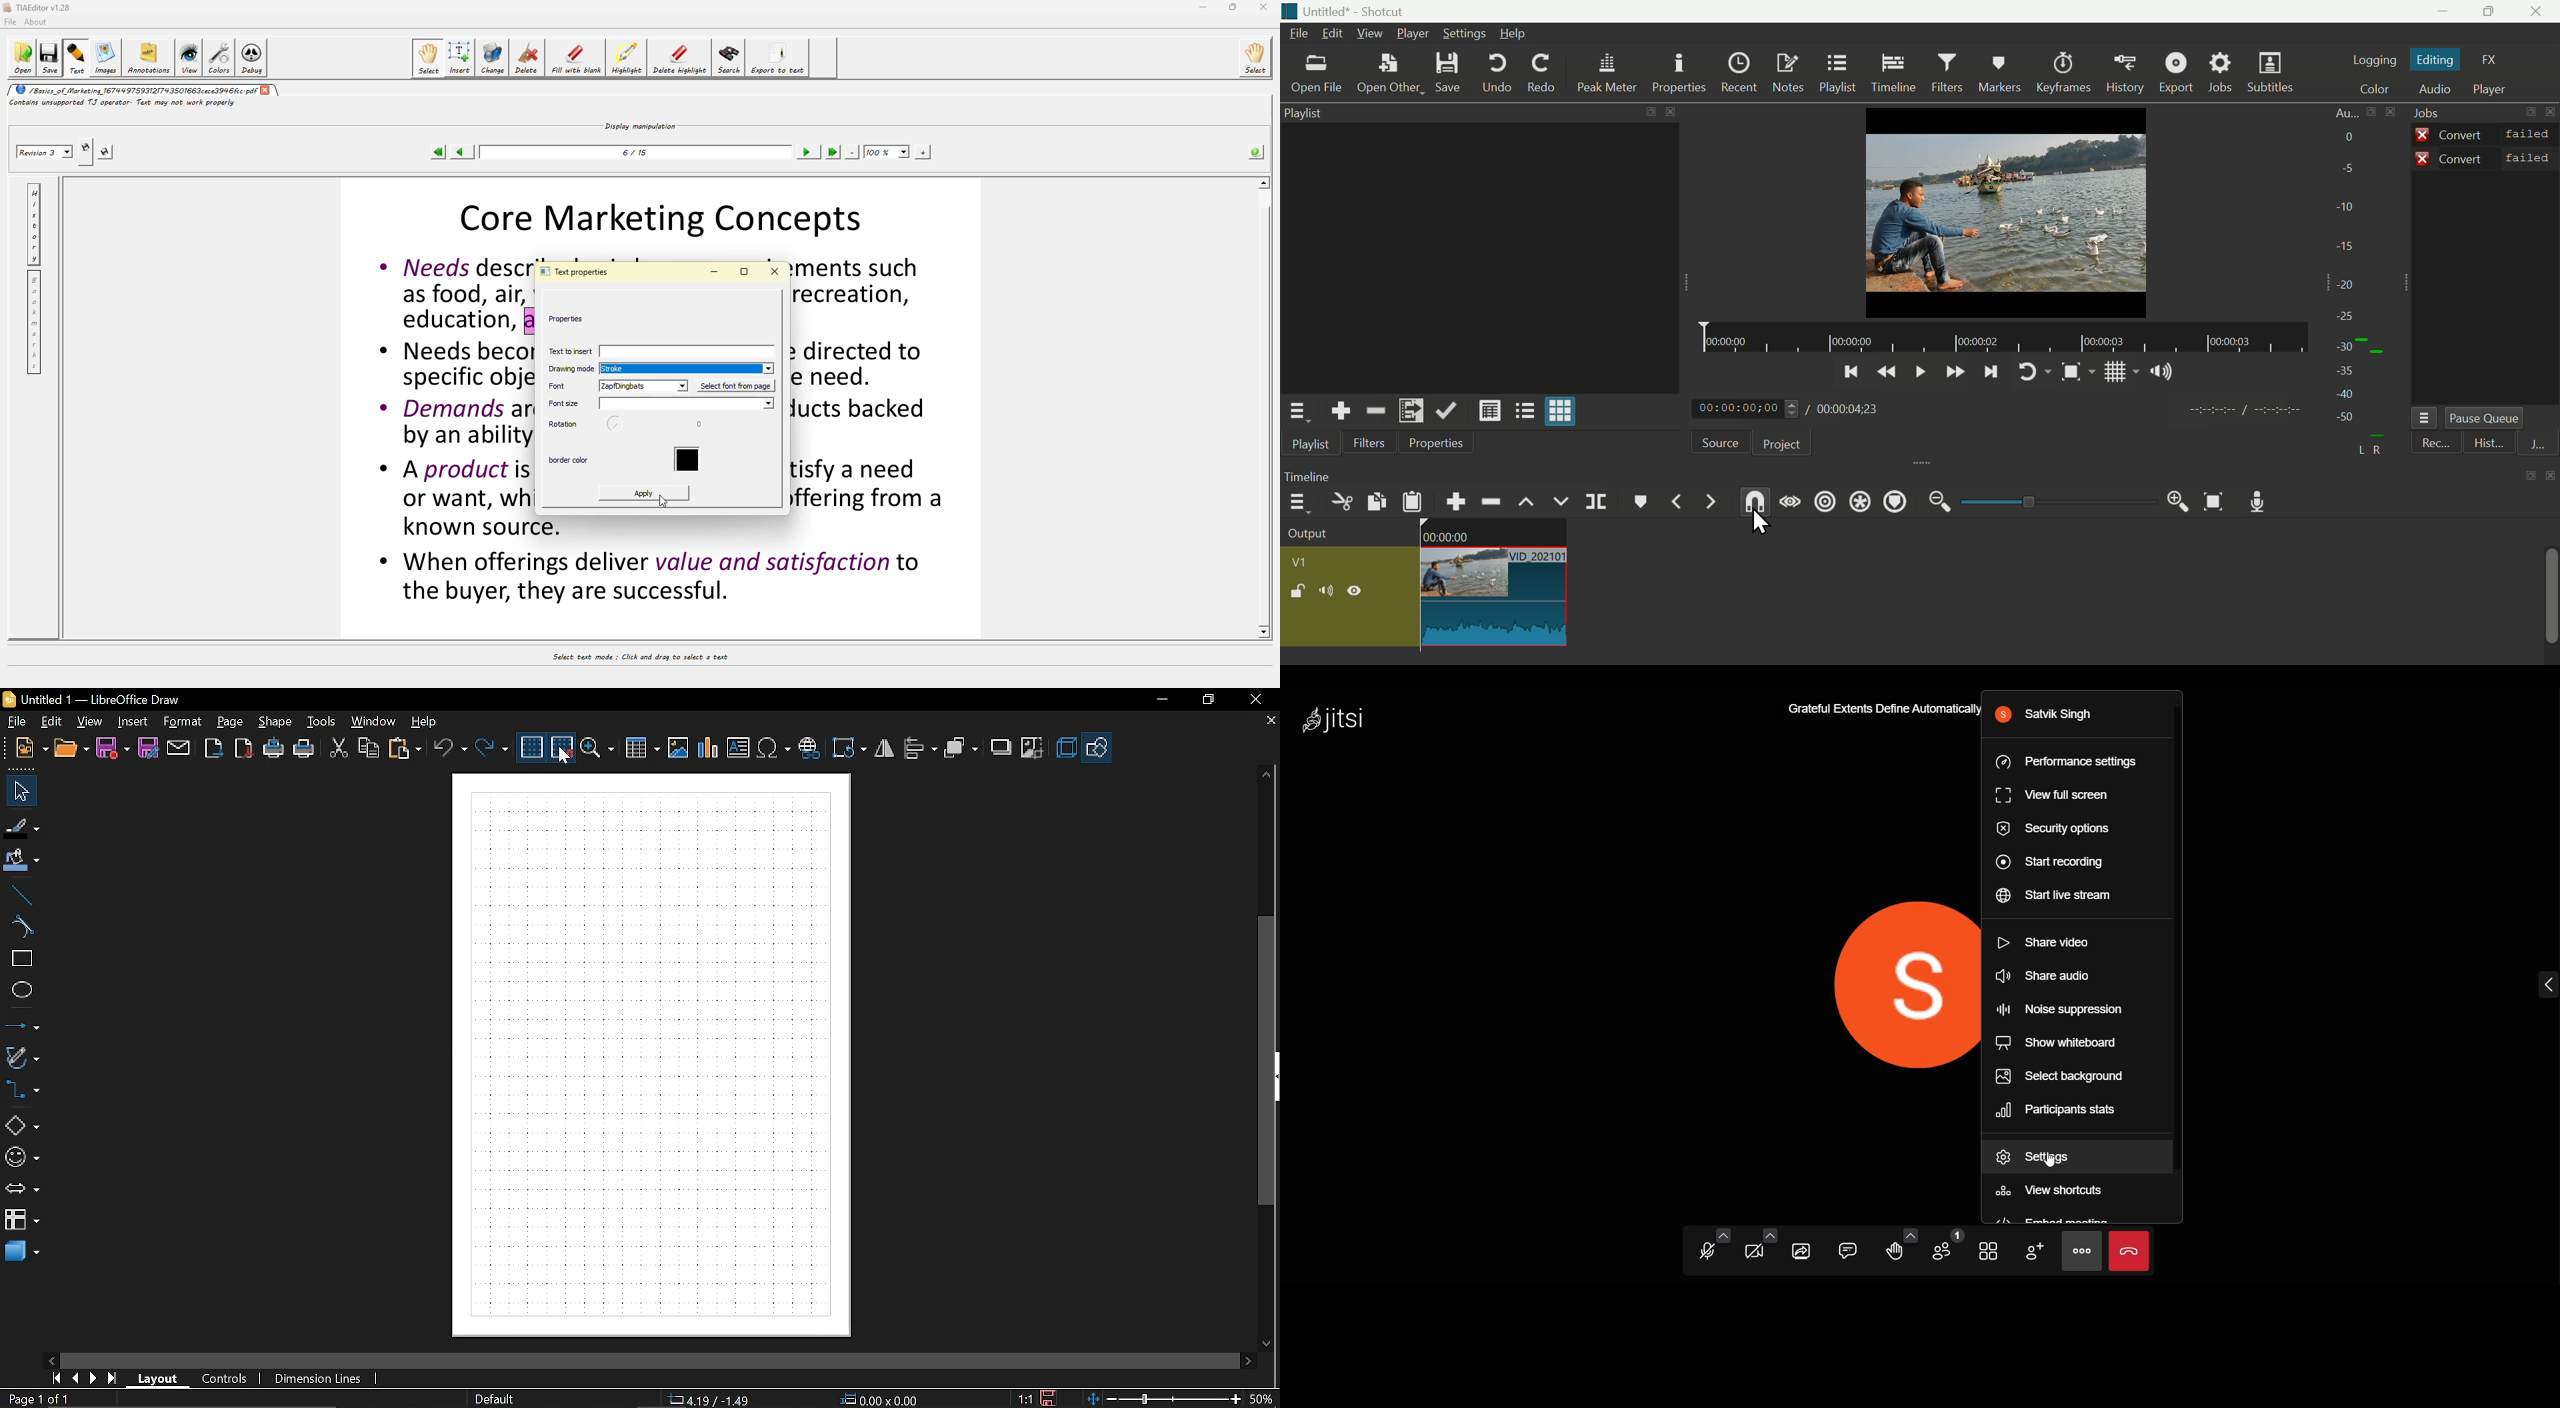 The width and height of the screenshot is (2576, 1428). I want to click on Properties, so click(1678, 73).